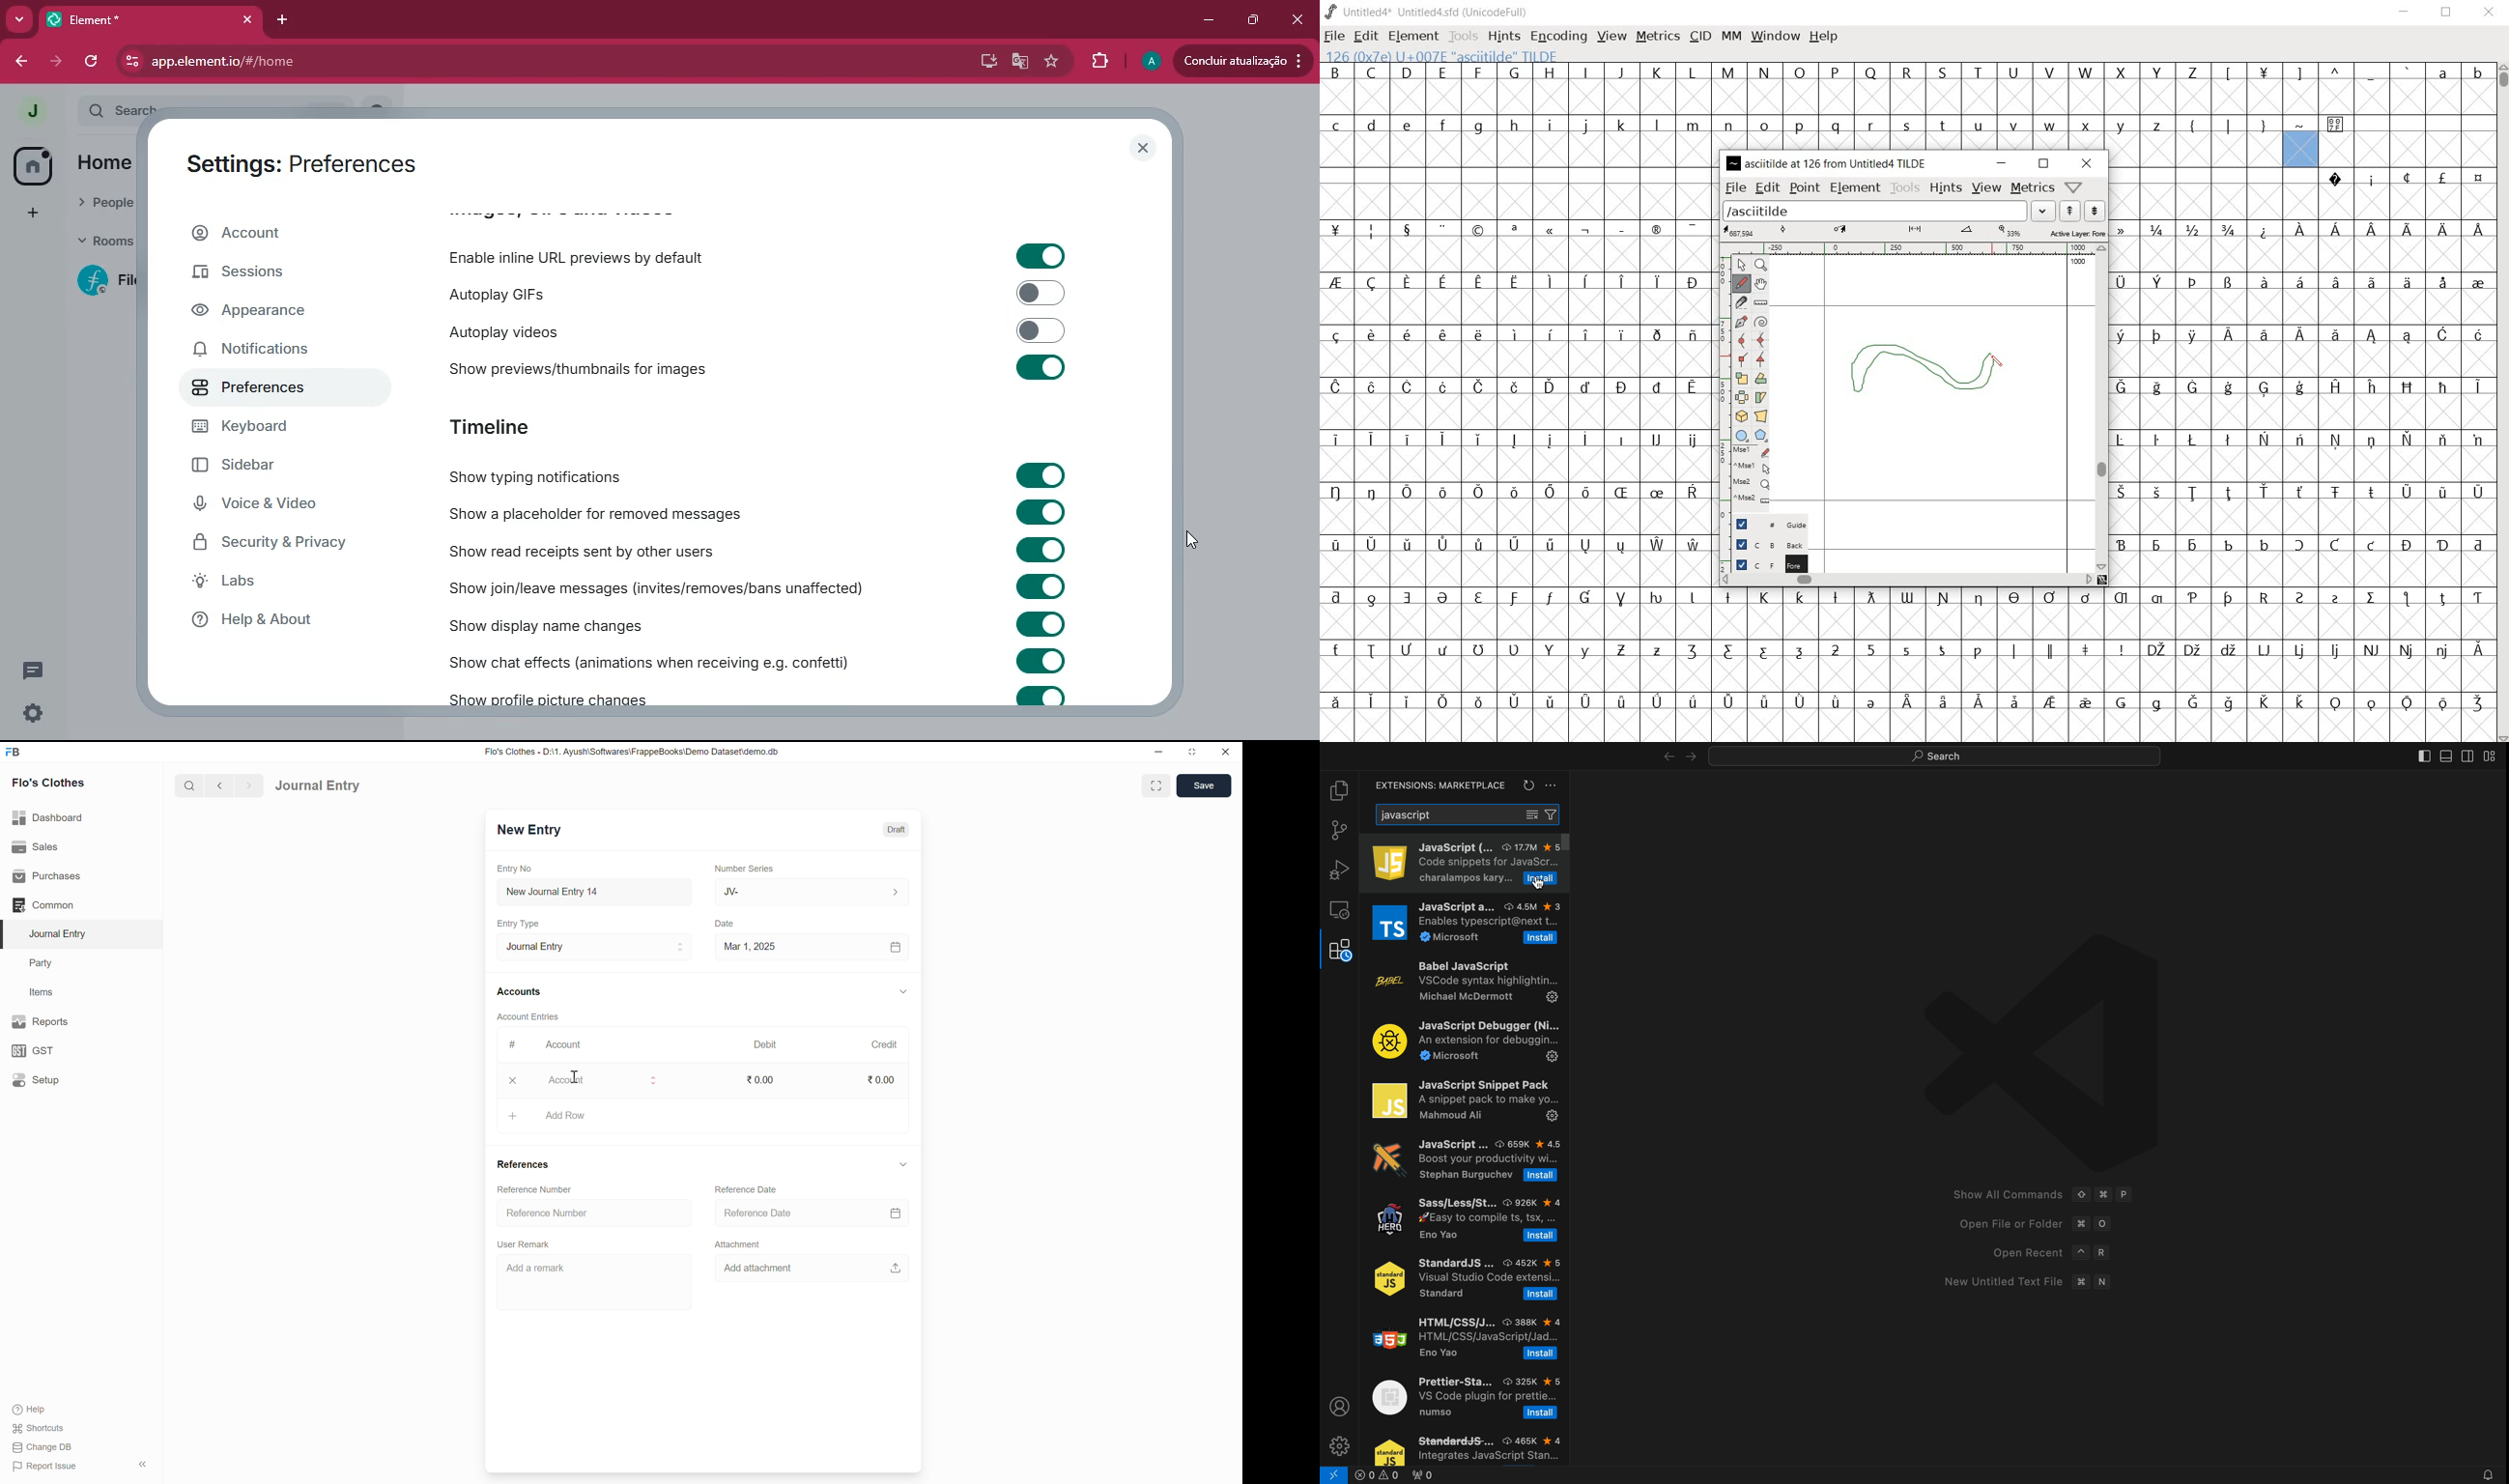 The image size is (2520, 1484). Describe the element at coordinates (188, 785) in the screenshot. I see `search` at that location.